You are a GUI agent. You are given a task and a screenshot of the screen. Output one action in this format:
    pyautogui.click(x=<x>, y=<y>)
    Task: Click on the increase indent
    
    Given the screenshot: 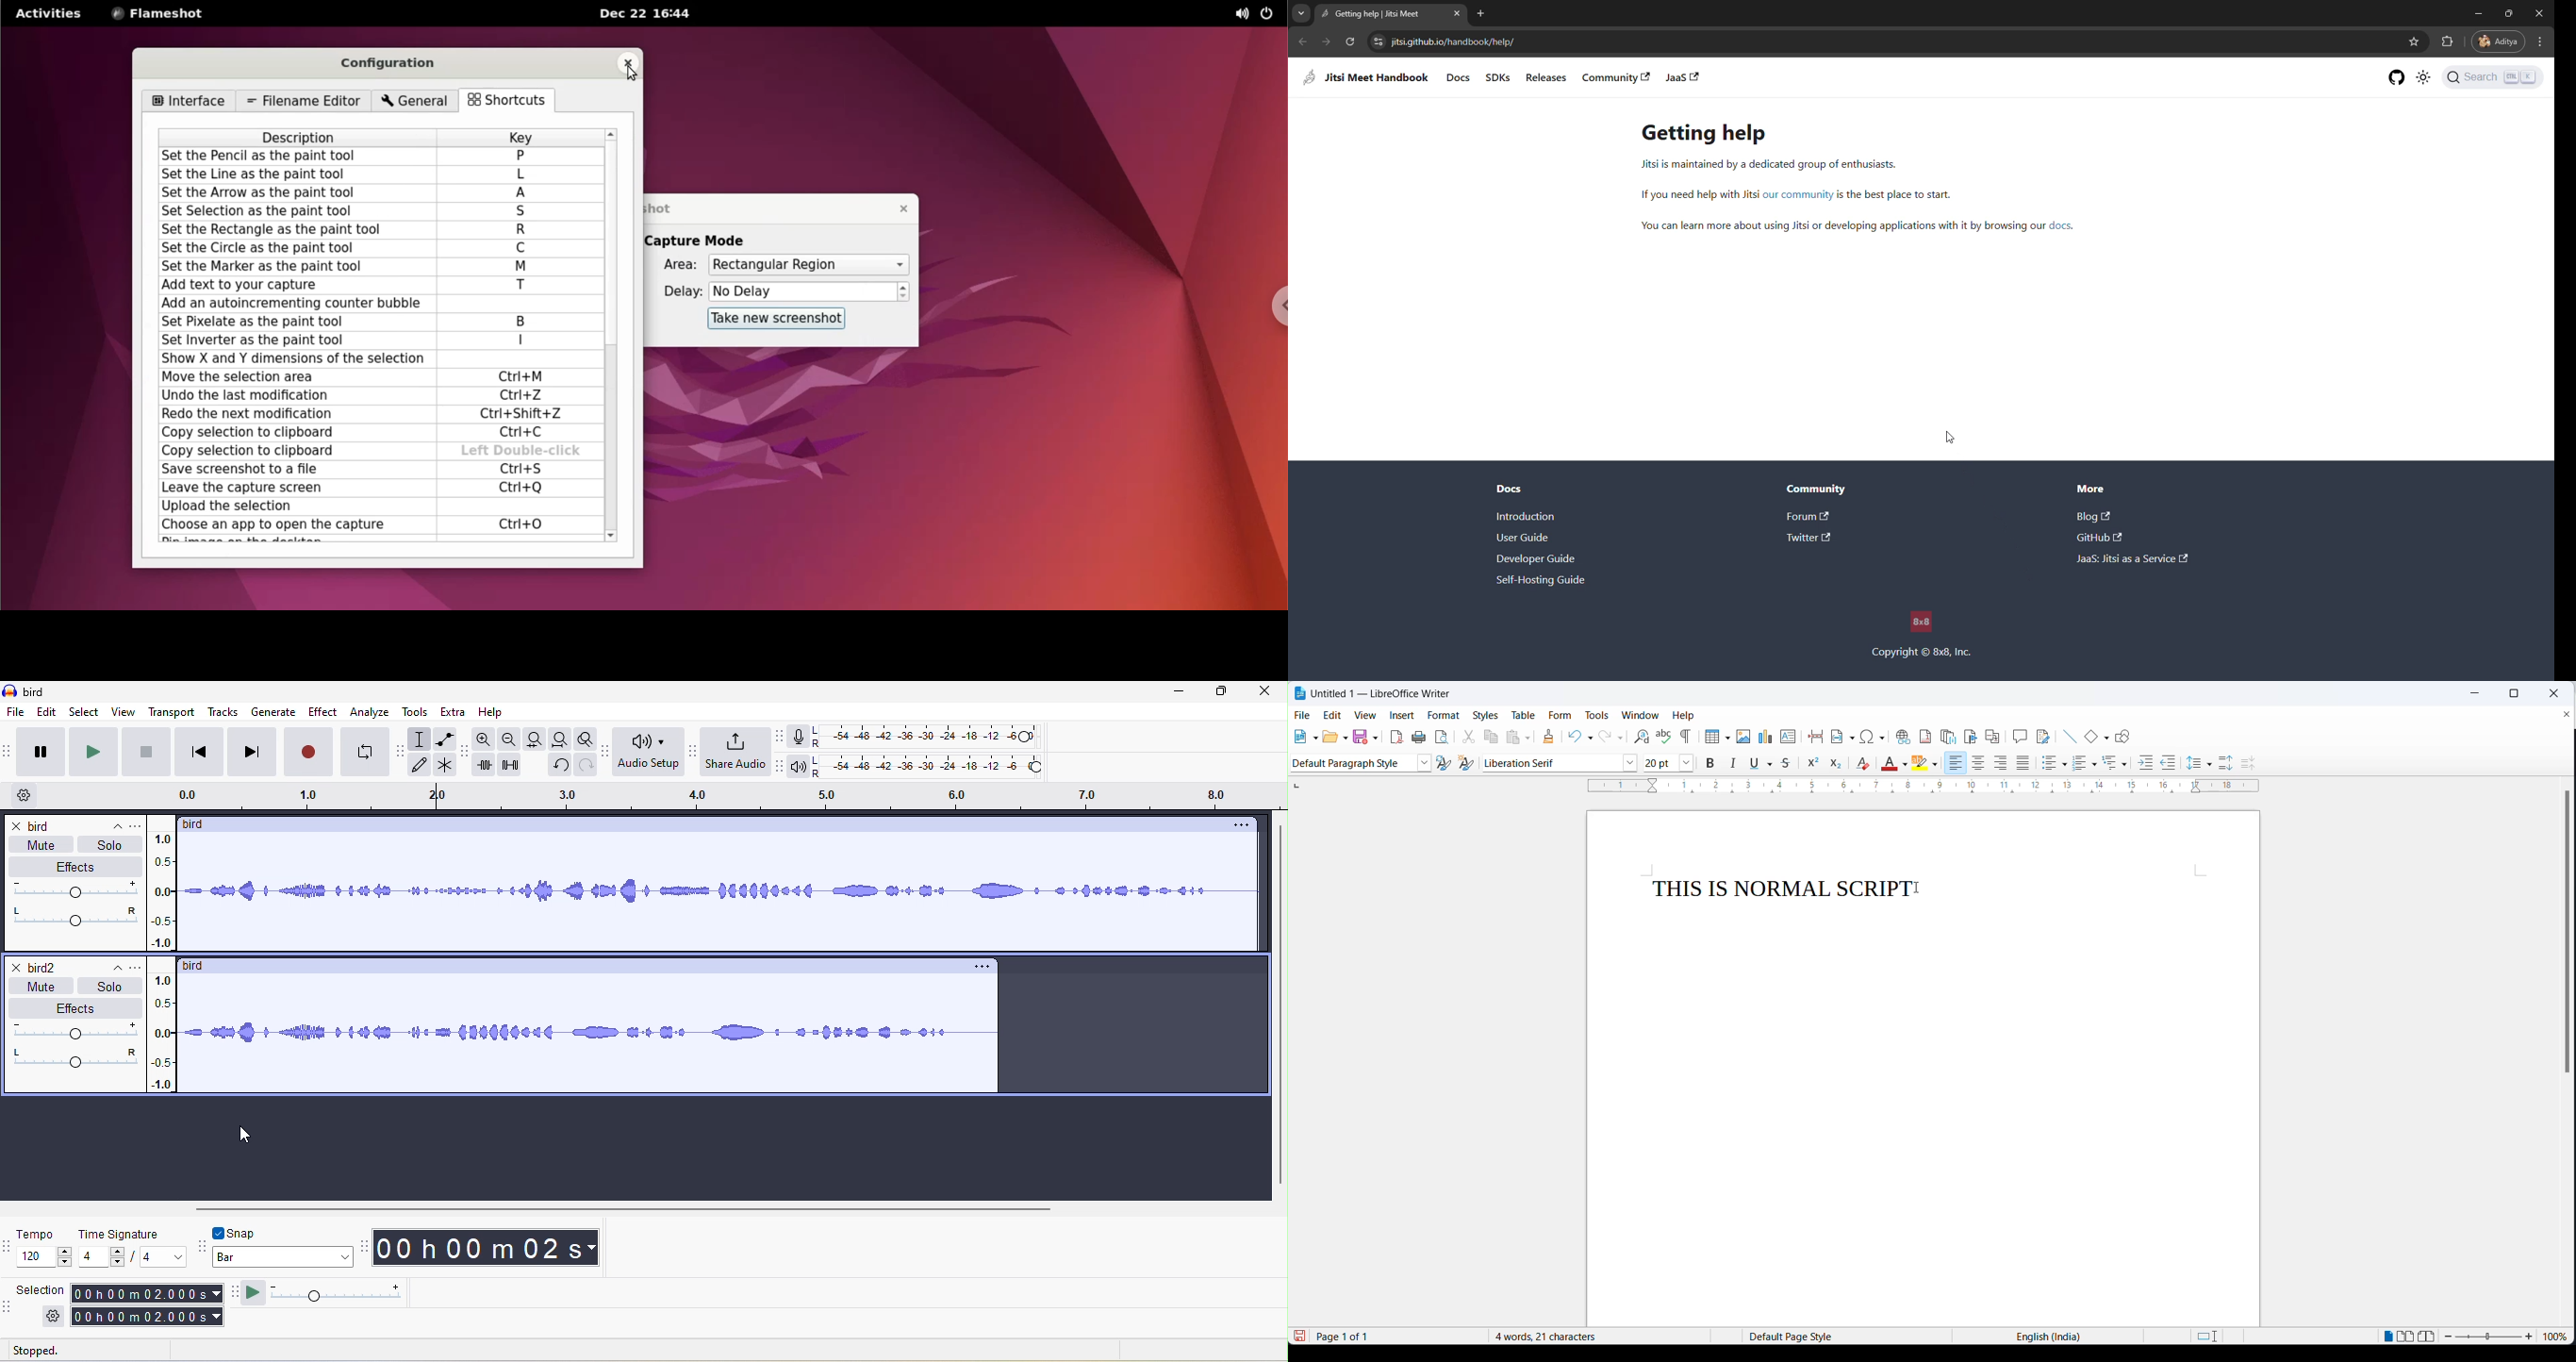 What is the action you would take?
    pyautogui.click(x=2144, y=764)
    